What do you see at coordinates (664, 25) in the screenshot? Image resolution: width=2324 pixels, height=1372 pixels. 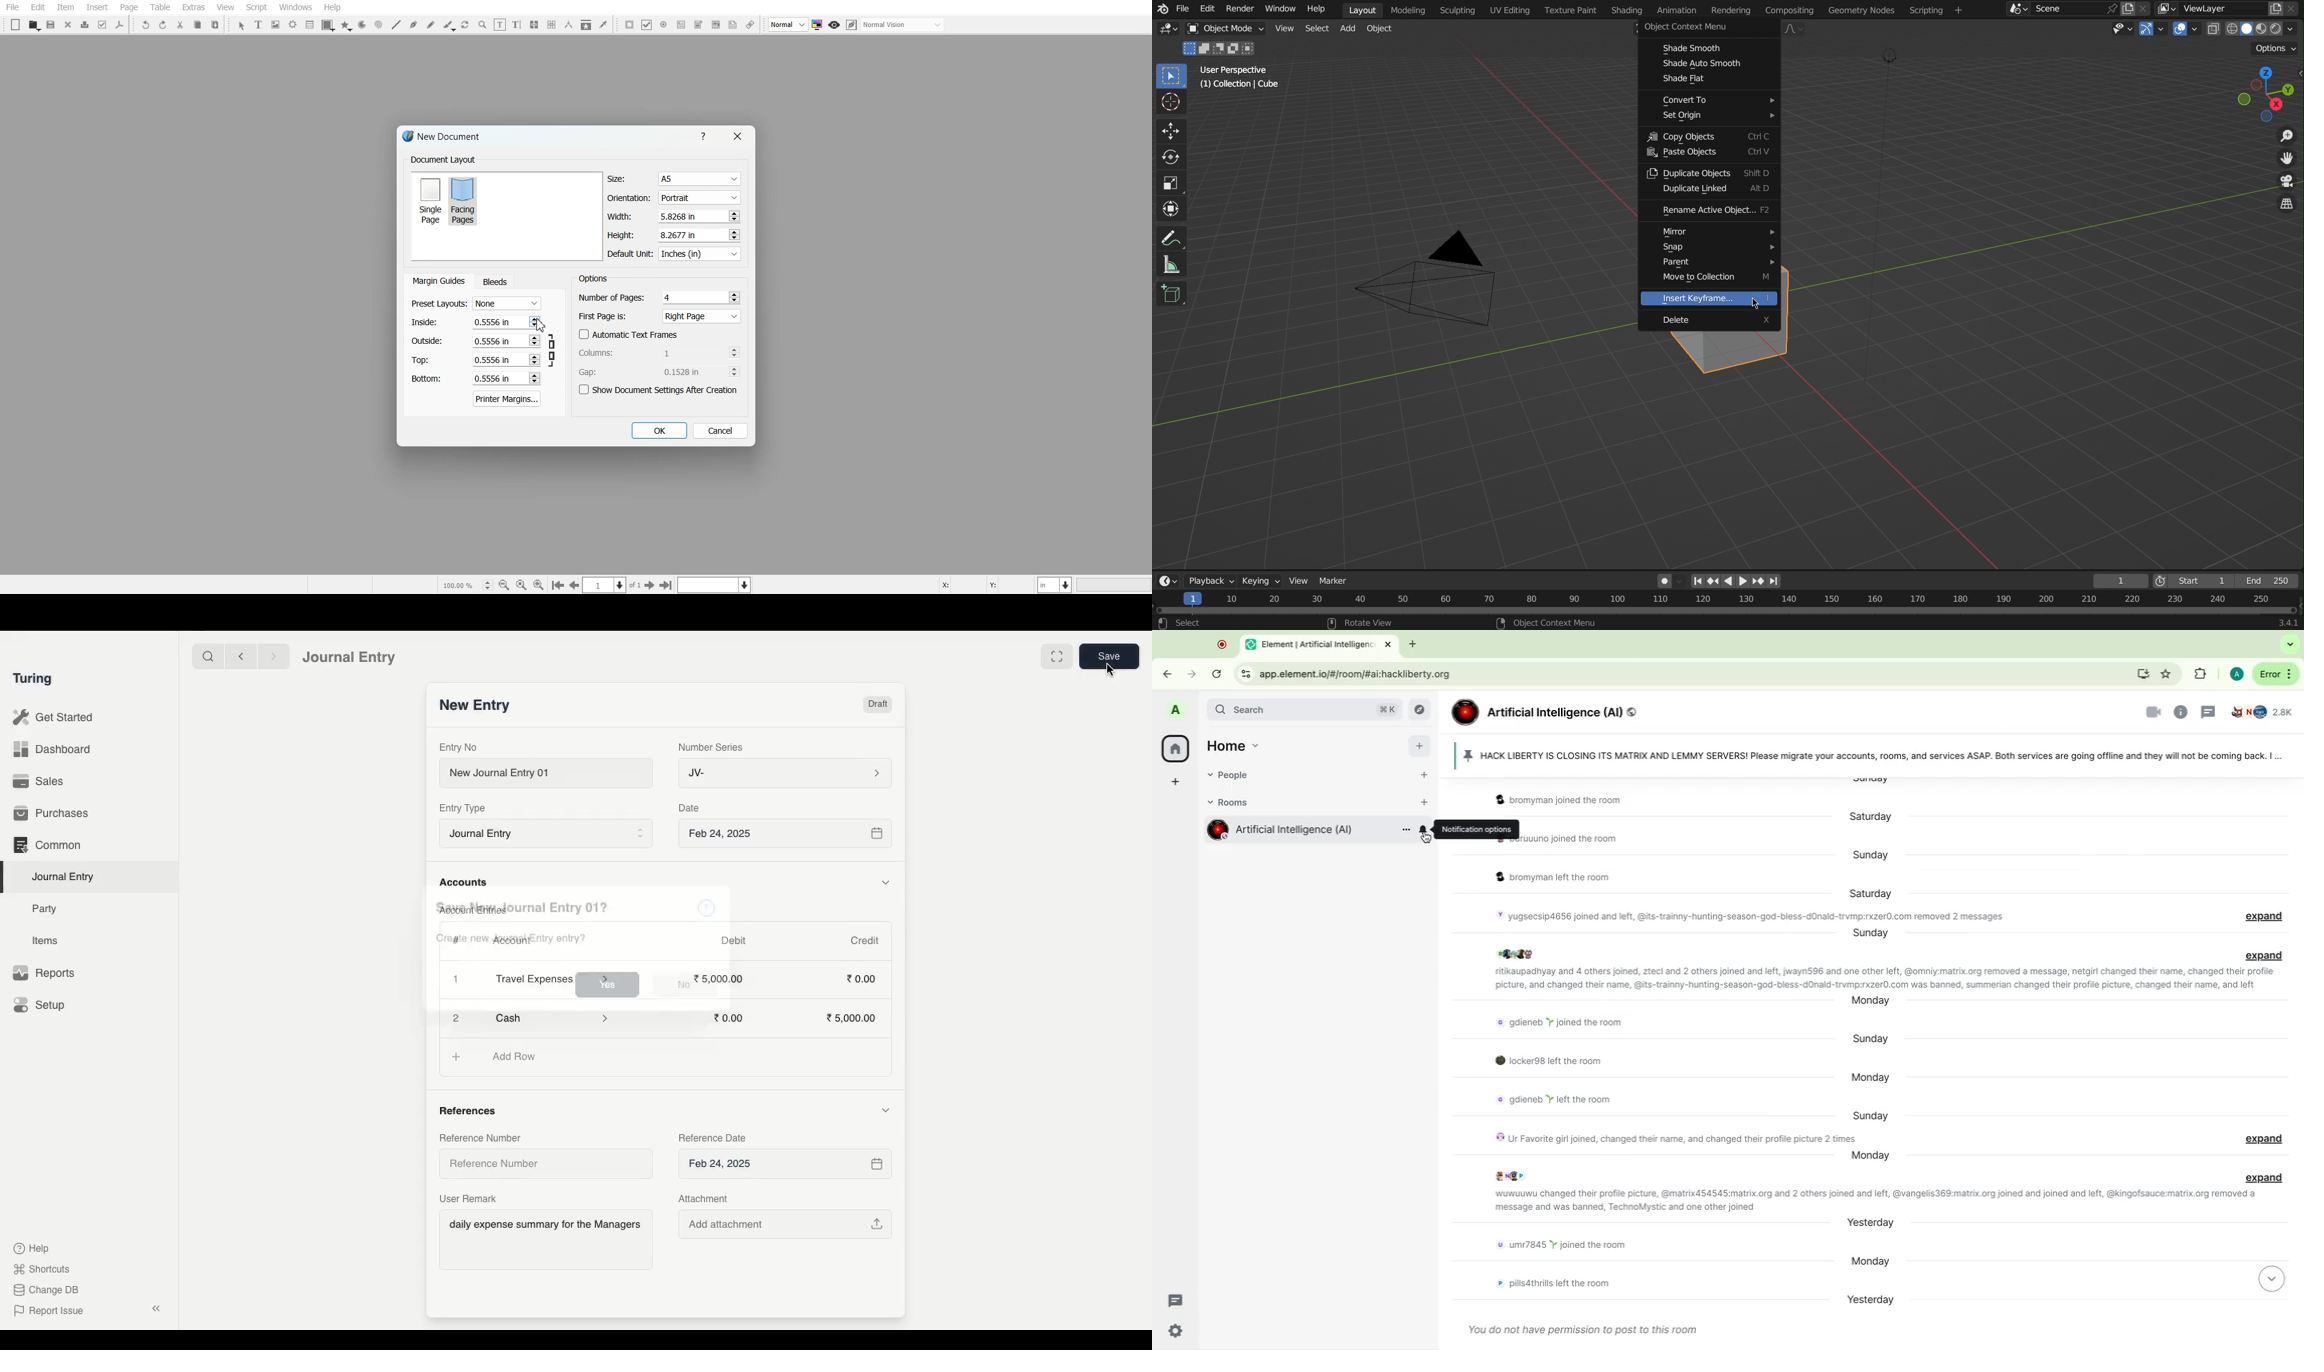 I see `PDF Radio Button` at bounding box center [664, 25].